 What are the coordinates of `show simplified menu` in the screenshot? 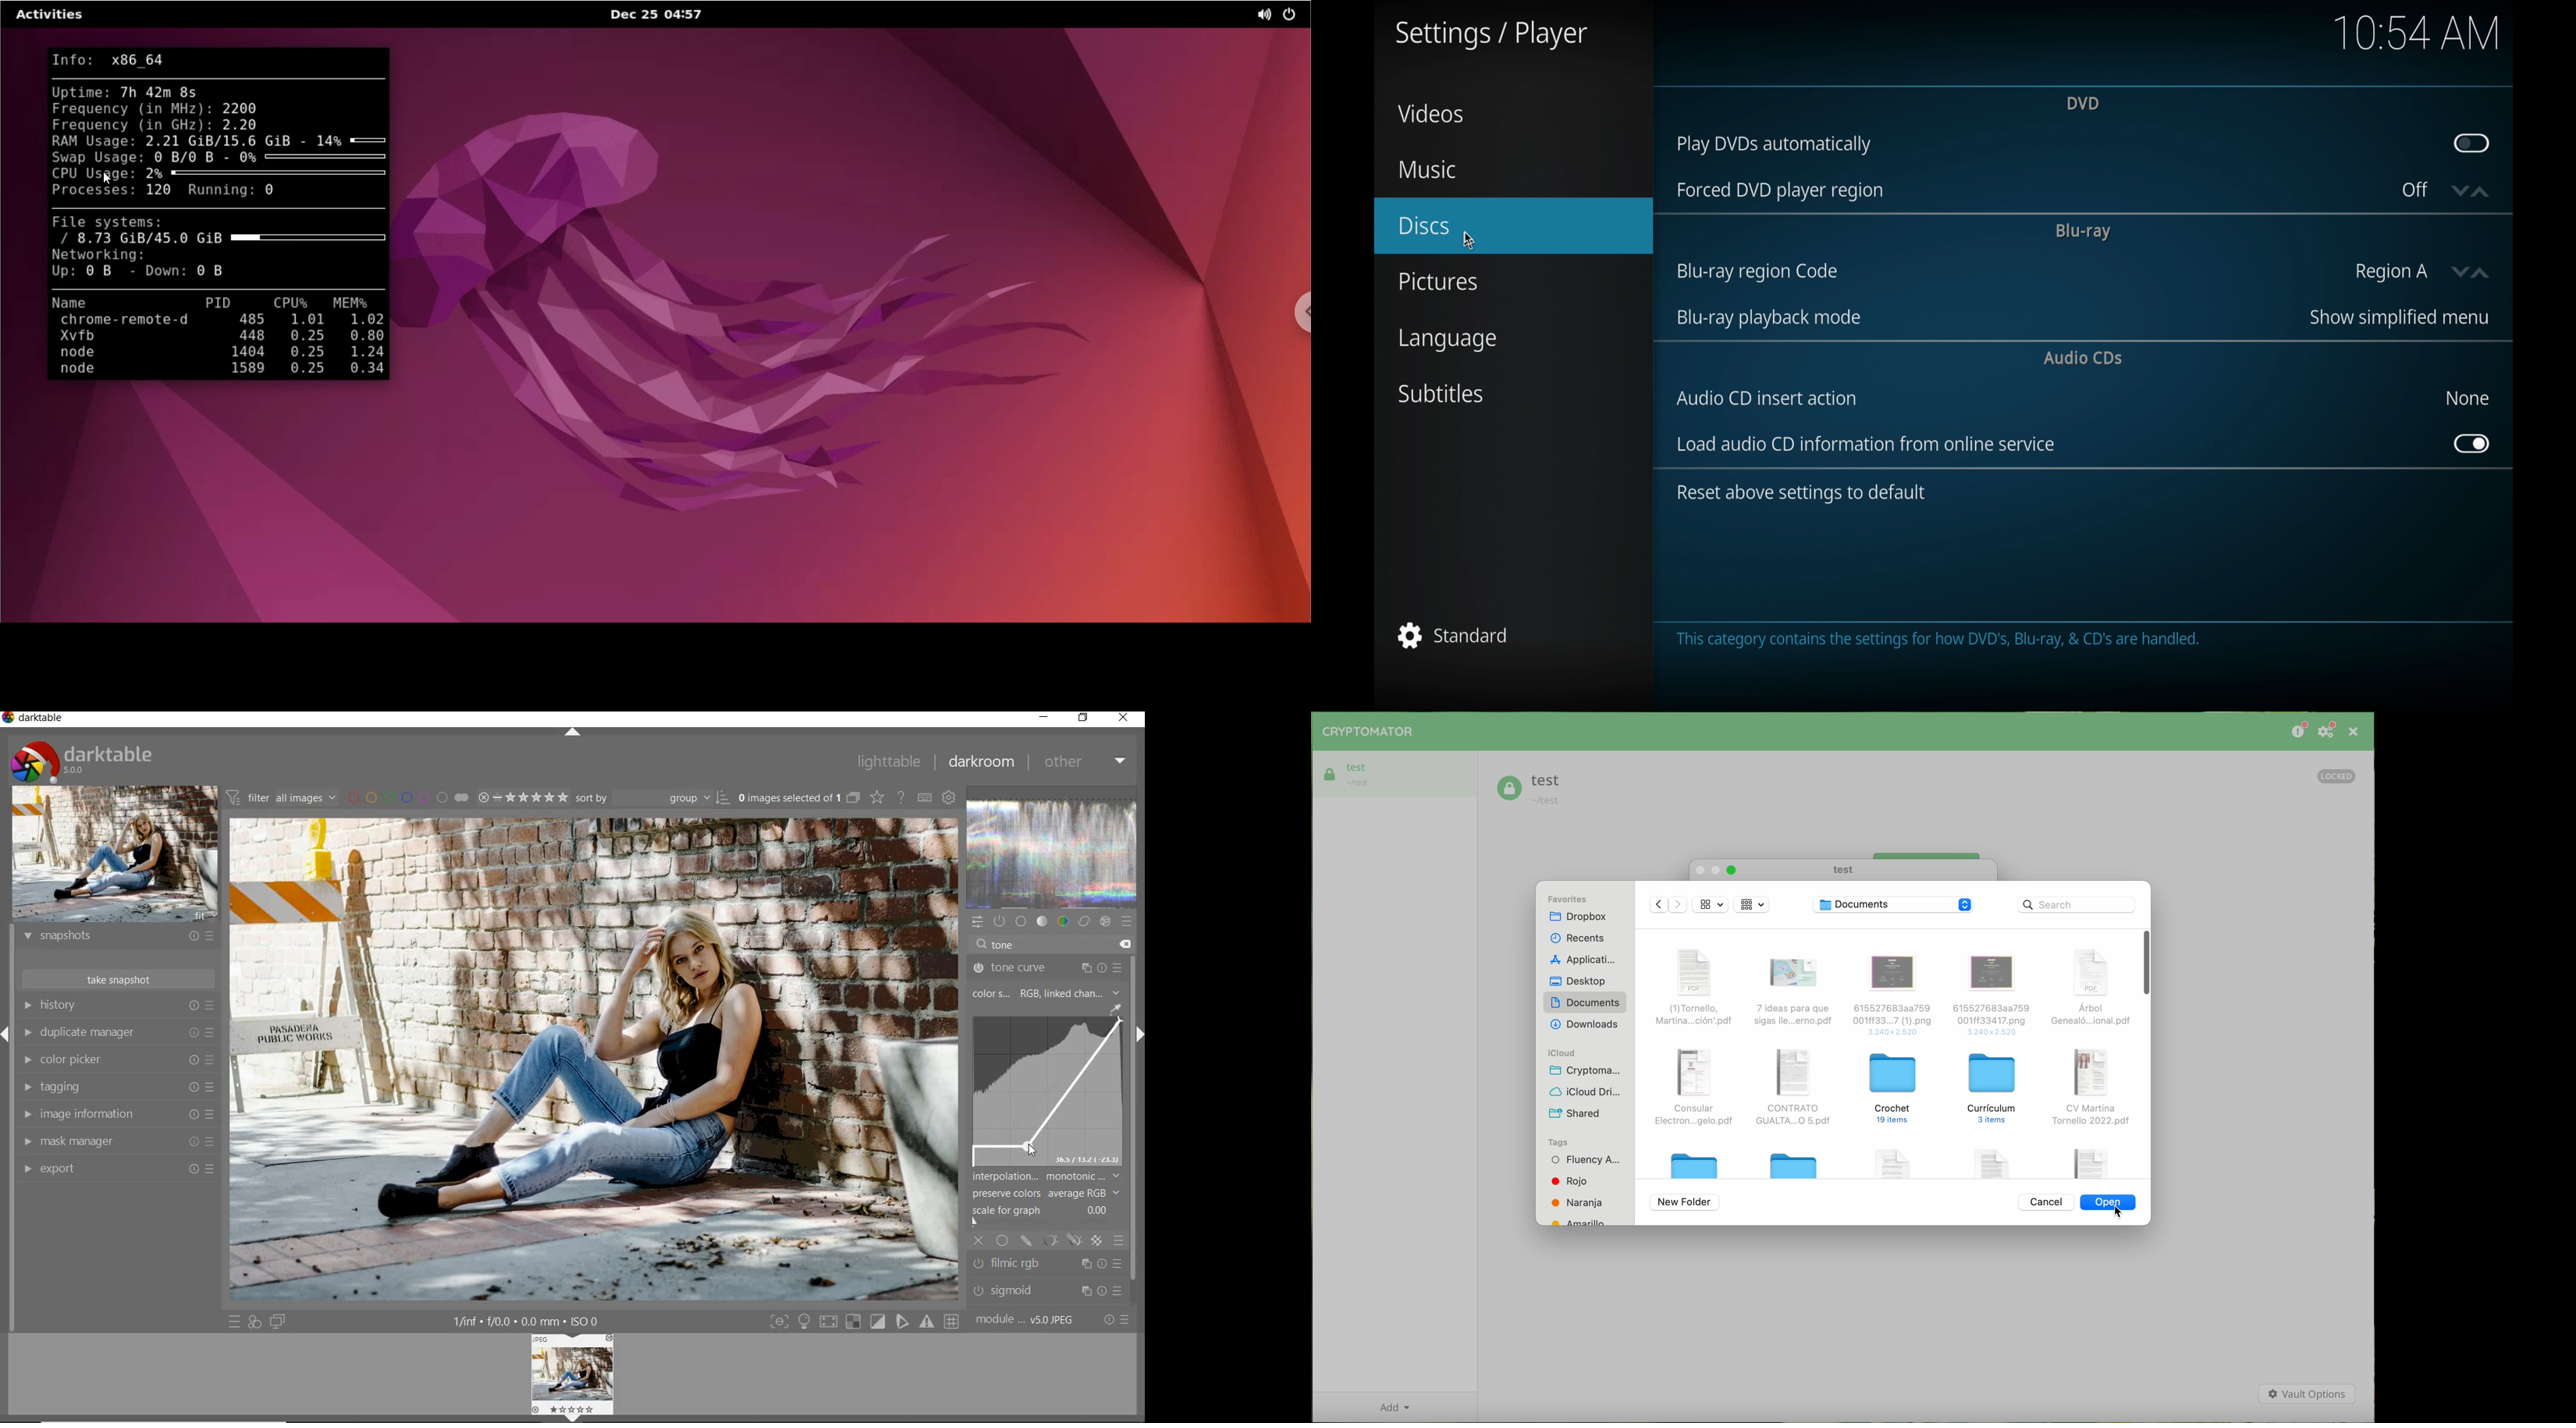 It's located at (2398, 318).